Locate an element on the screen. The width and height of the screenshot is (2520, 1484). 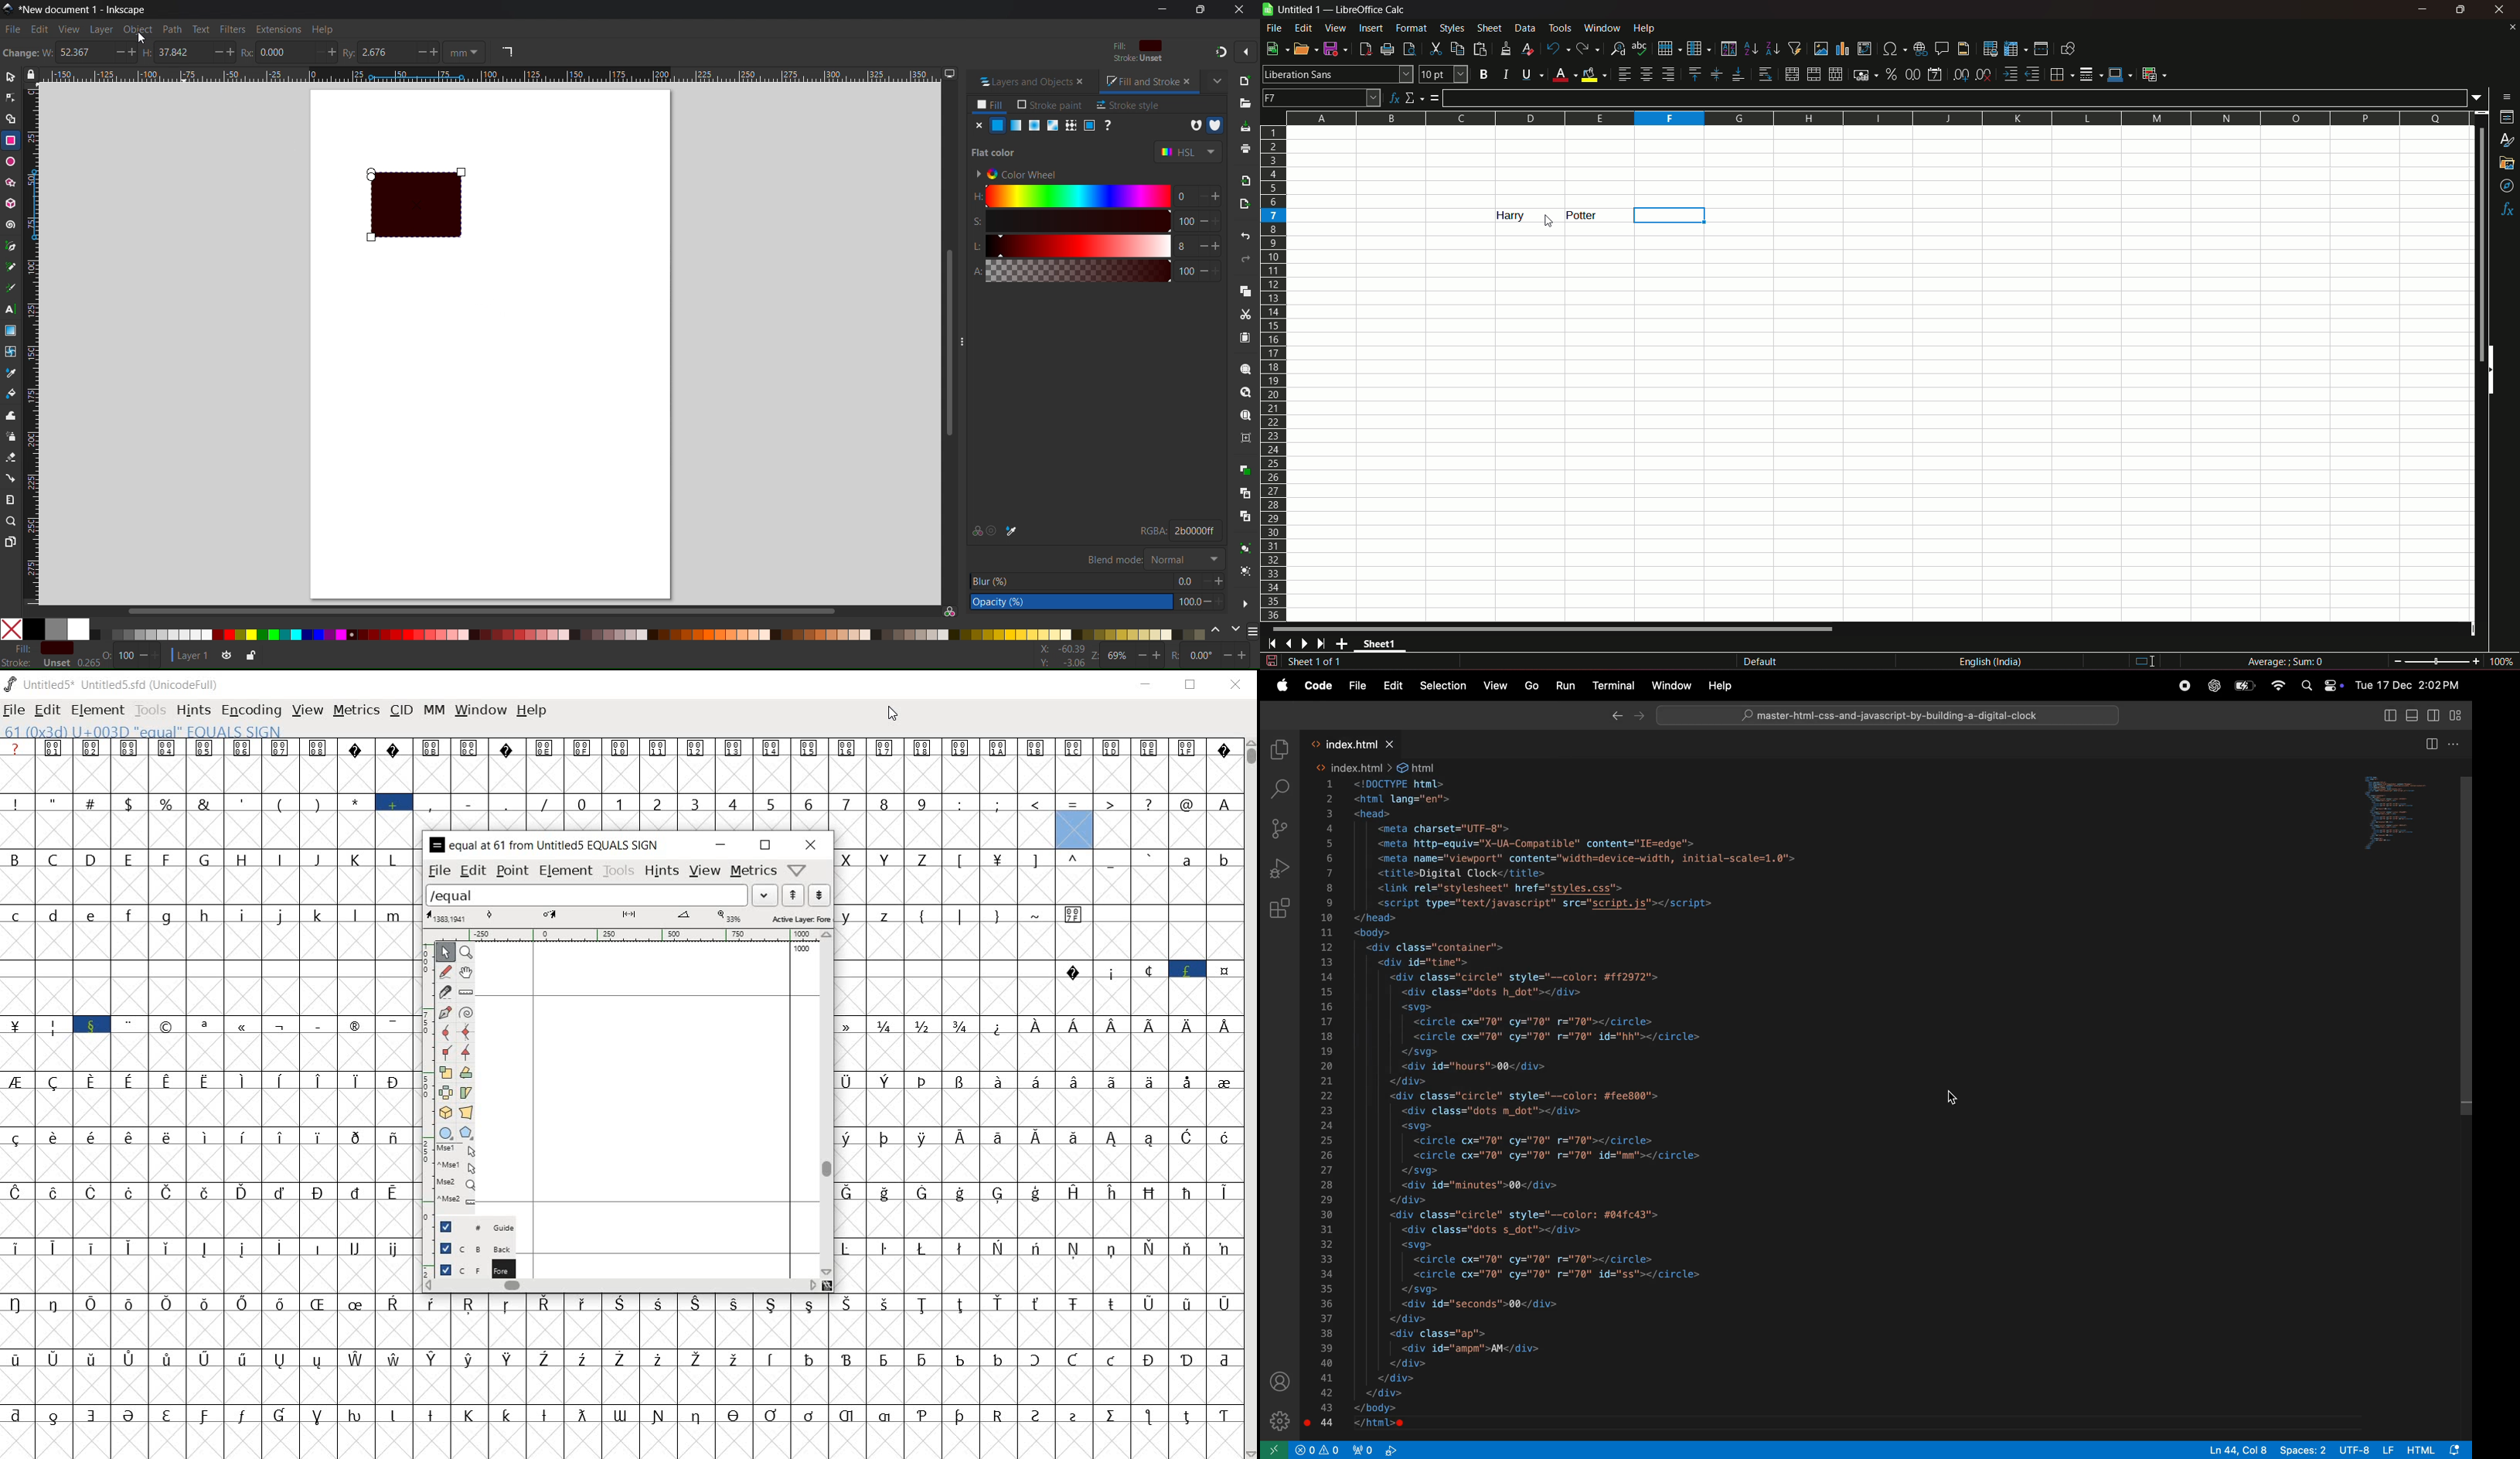
save is located at coordinates (1333, 48).